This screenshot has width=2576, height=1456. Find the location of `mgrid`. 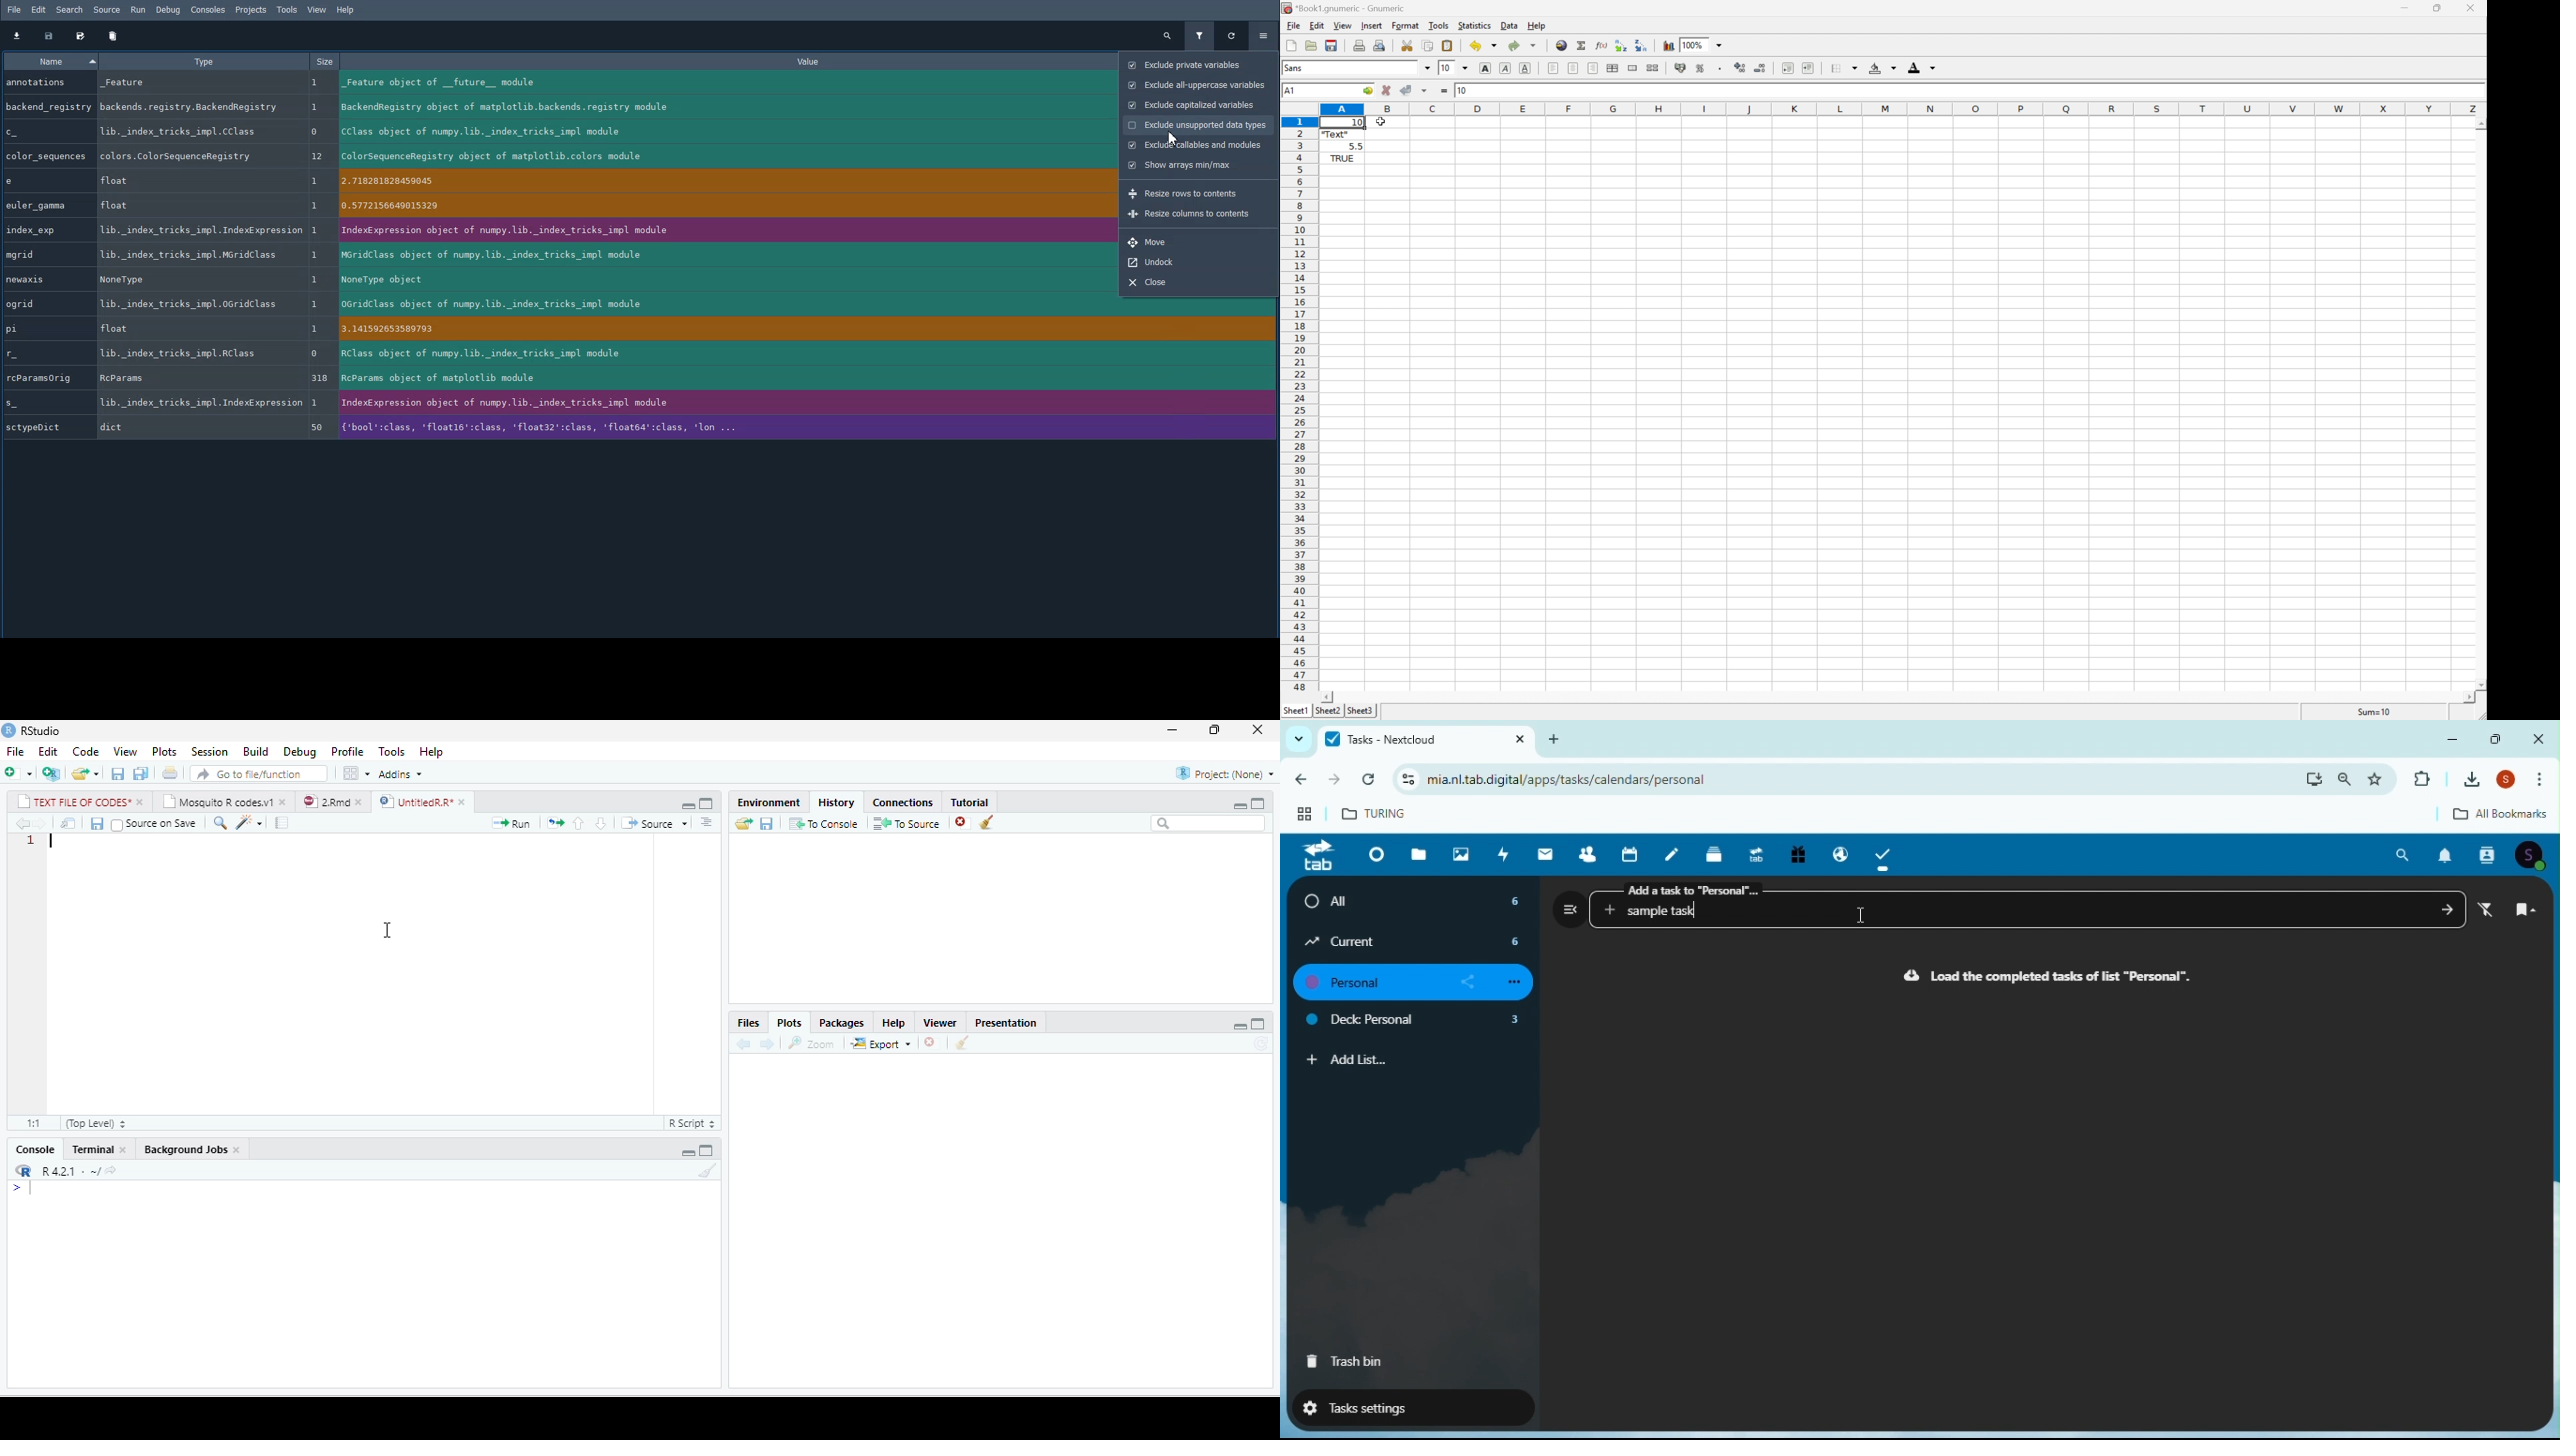

mgrid is located at coordinates (45, 255).